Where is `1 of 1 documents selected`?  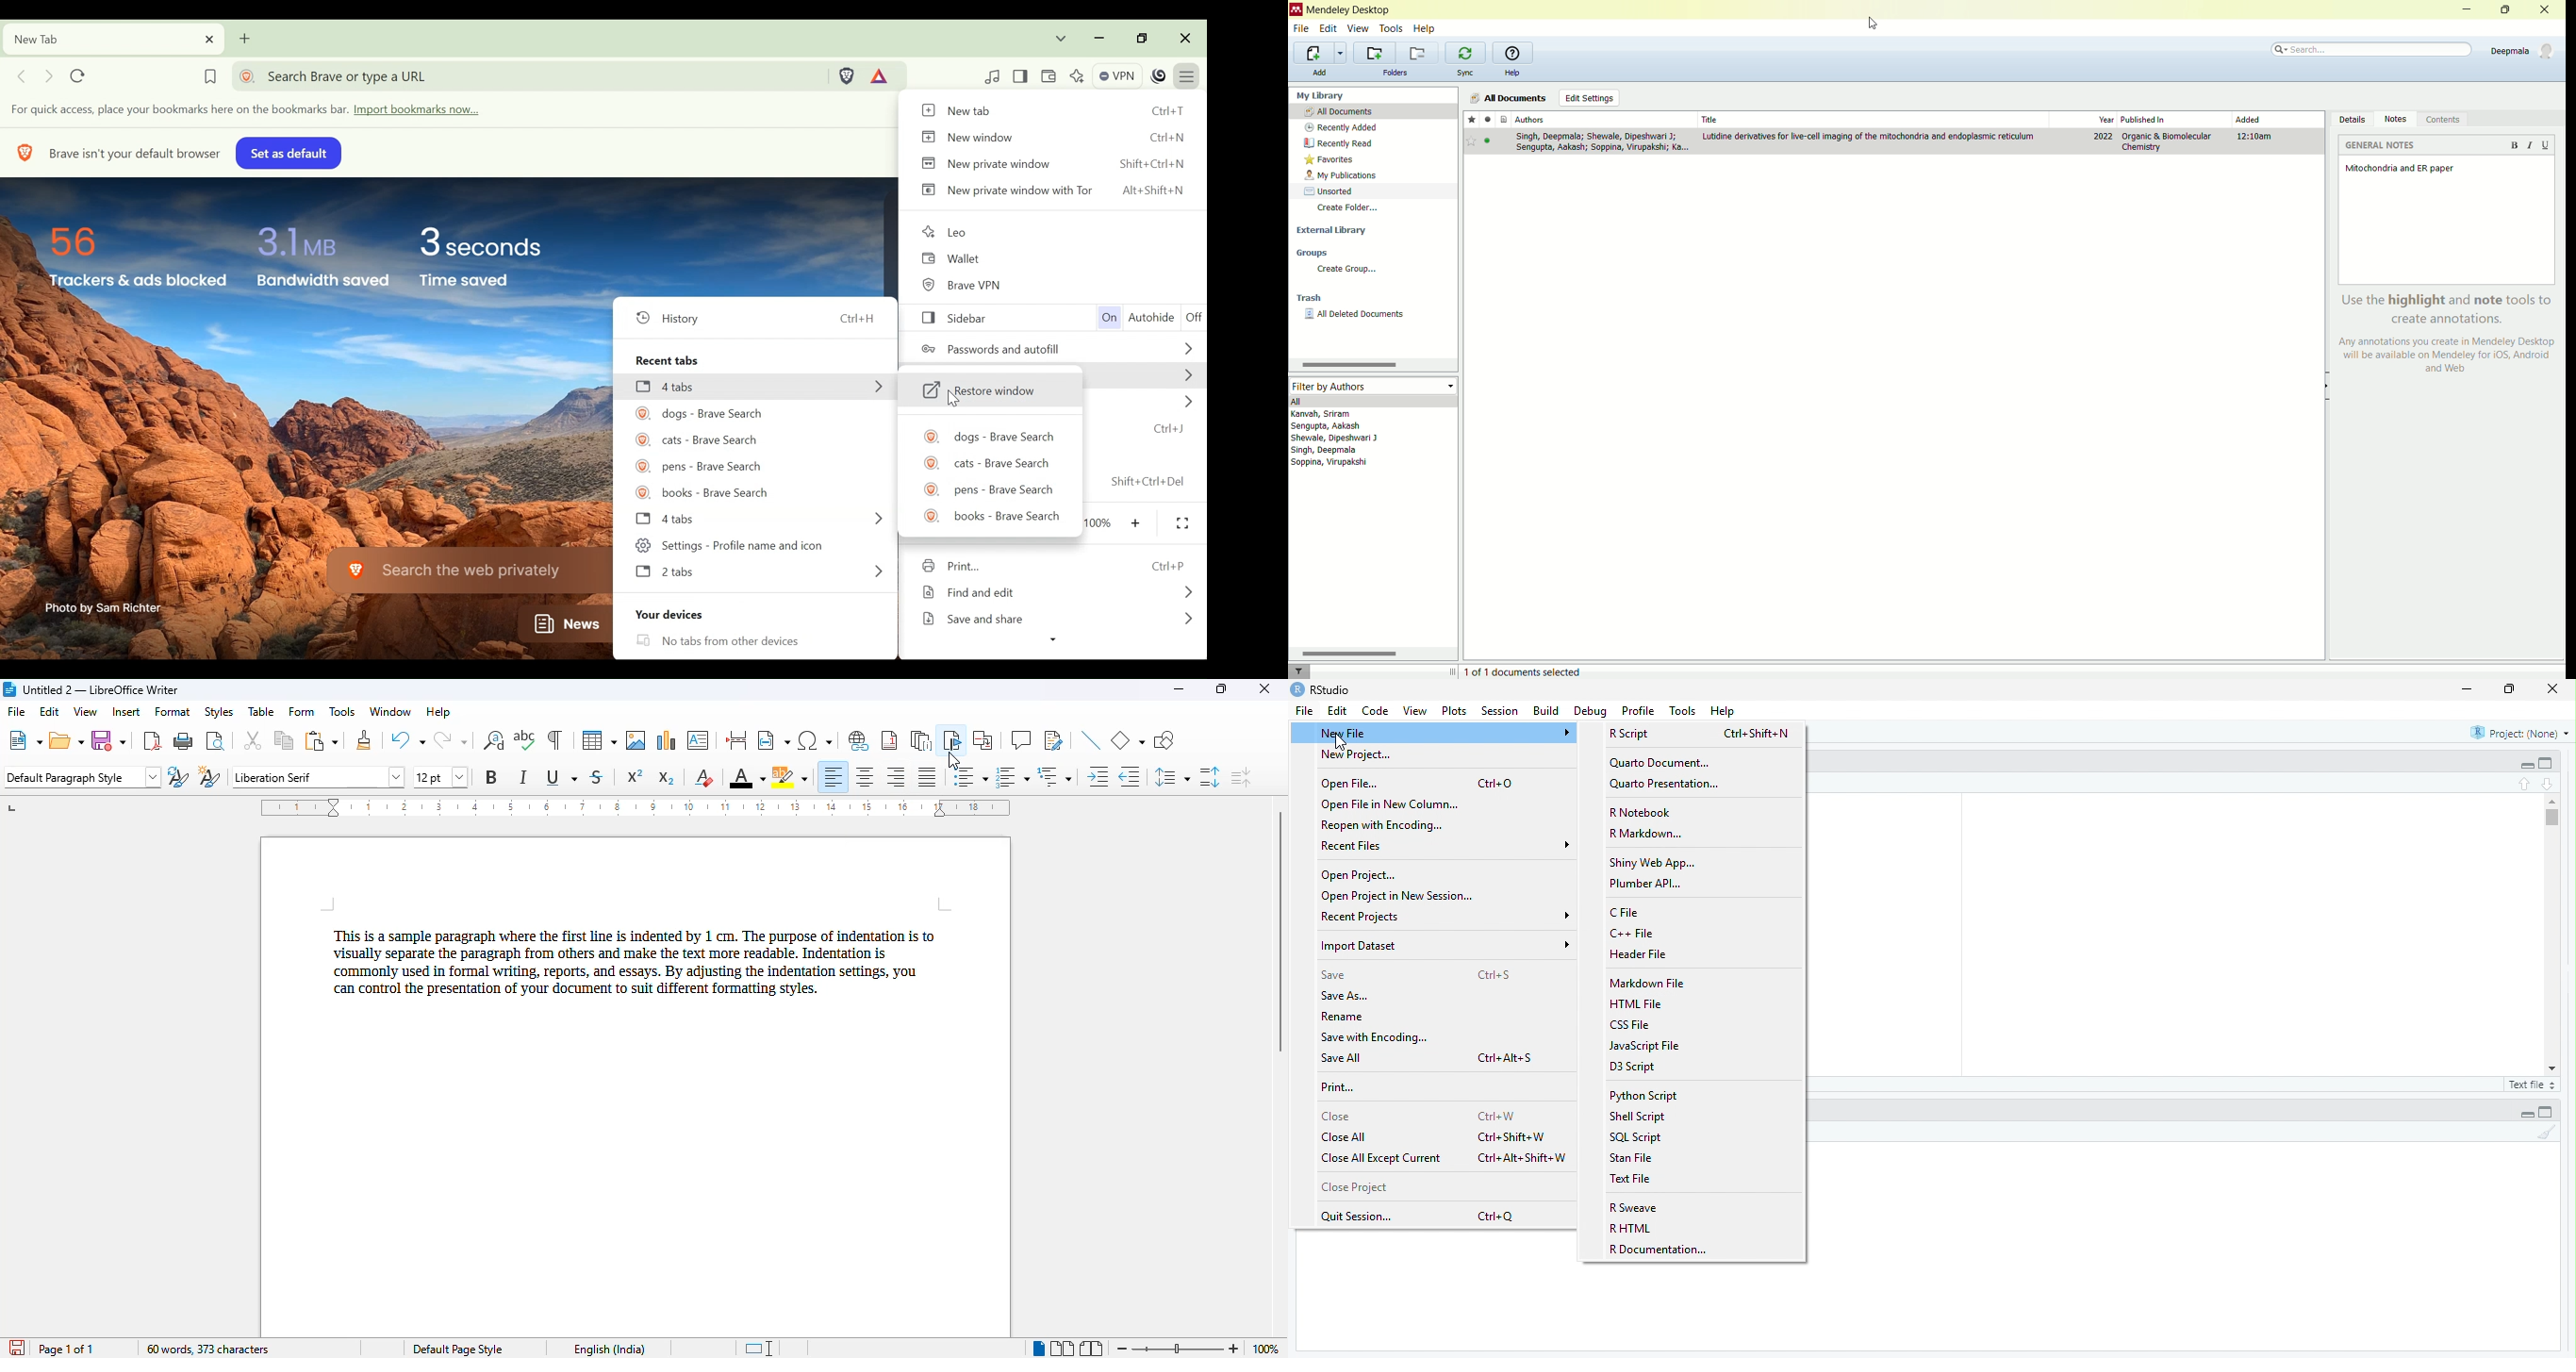 1 of 1 documents selected is located at coordinates (1529, 669).